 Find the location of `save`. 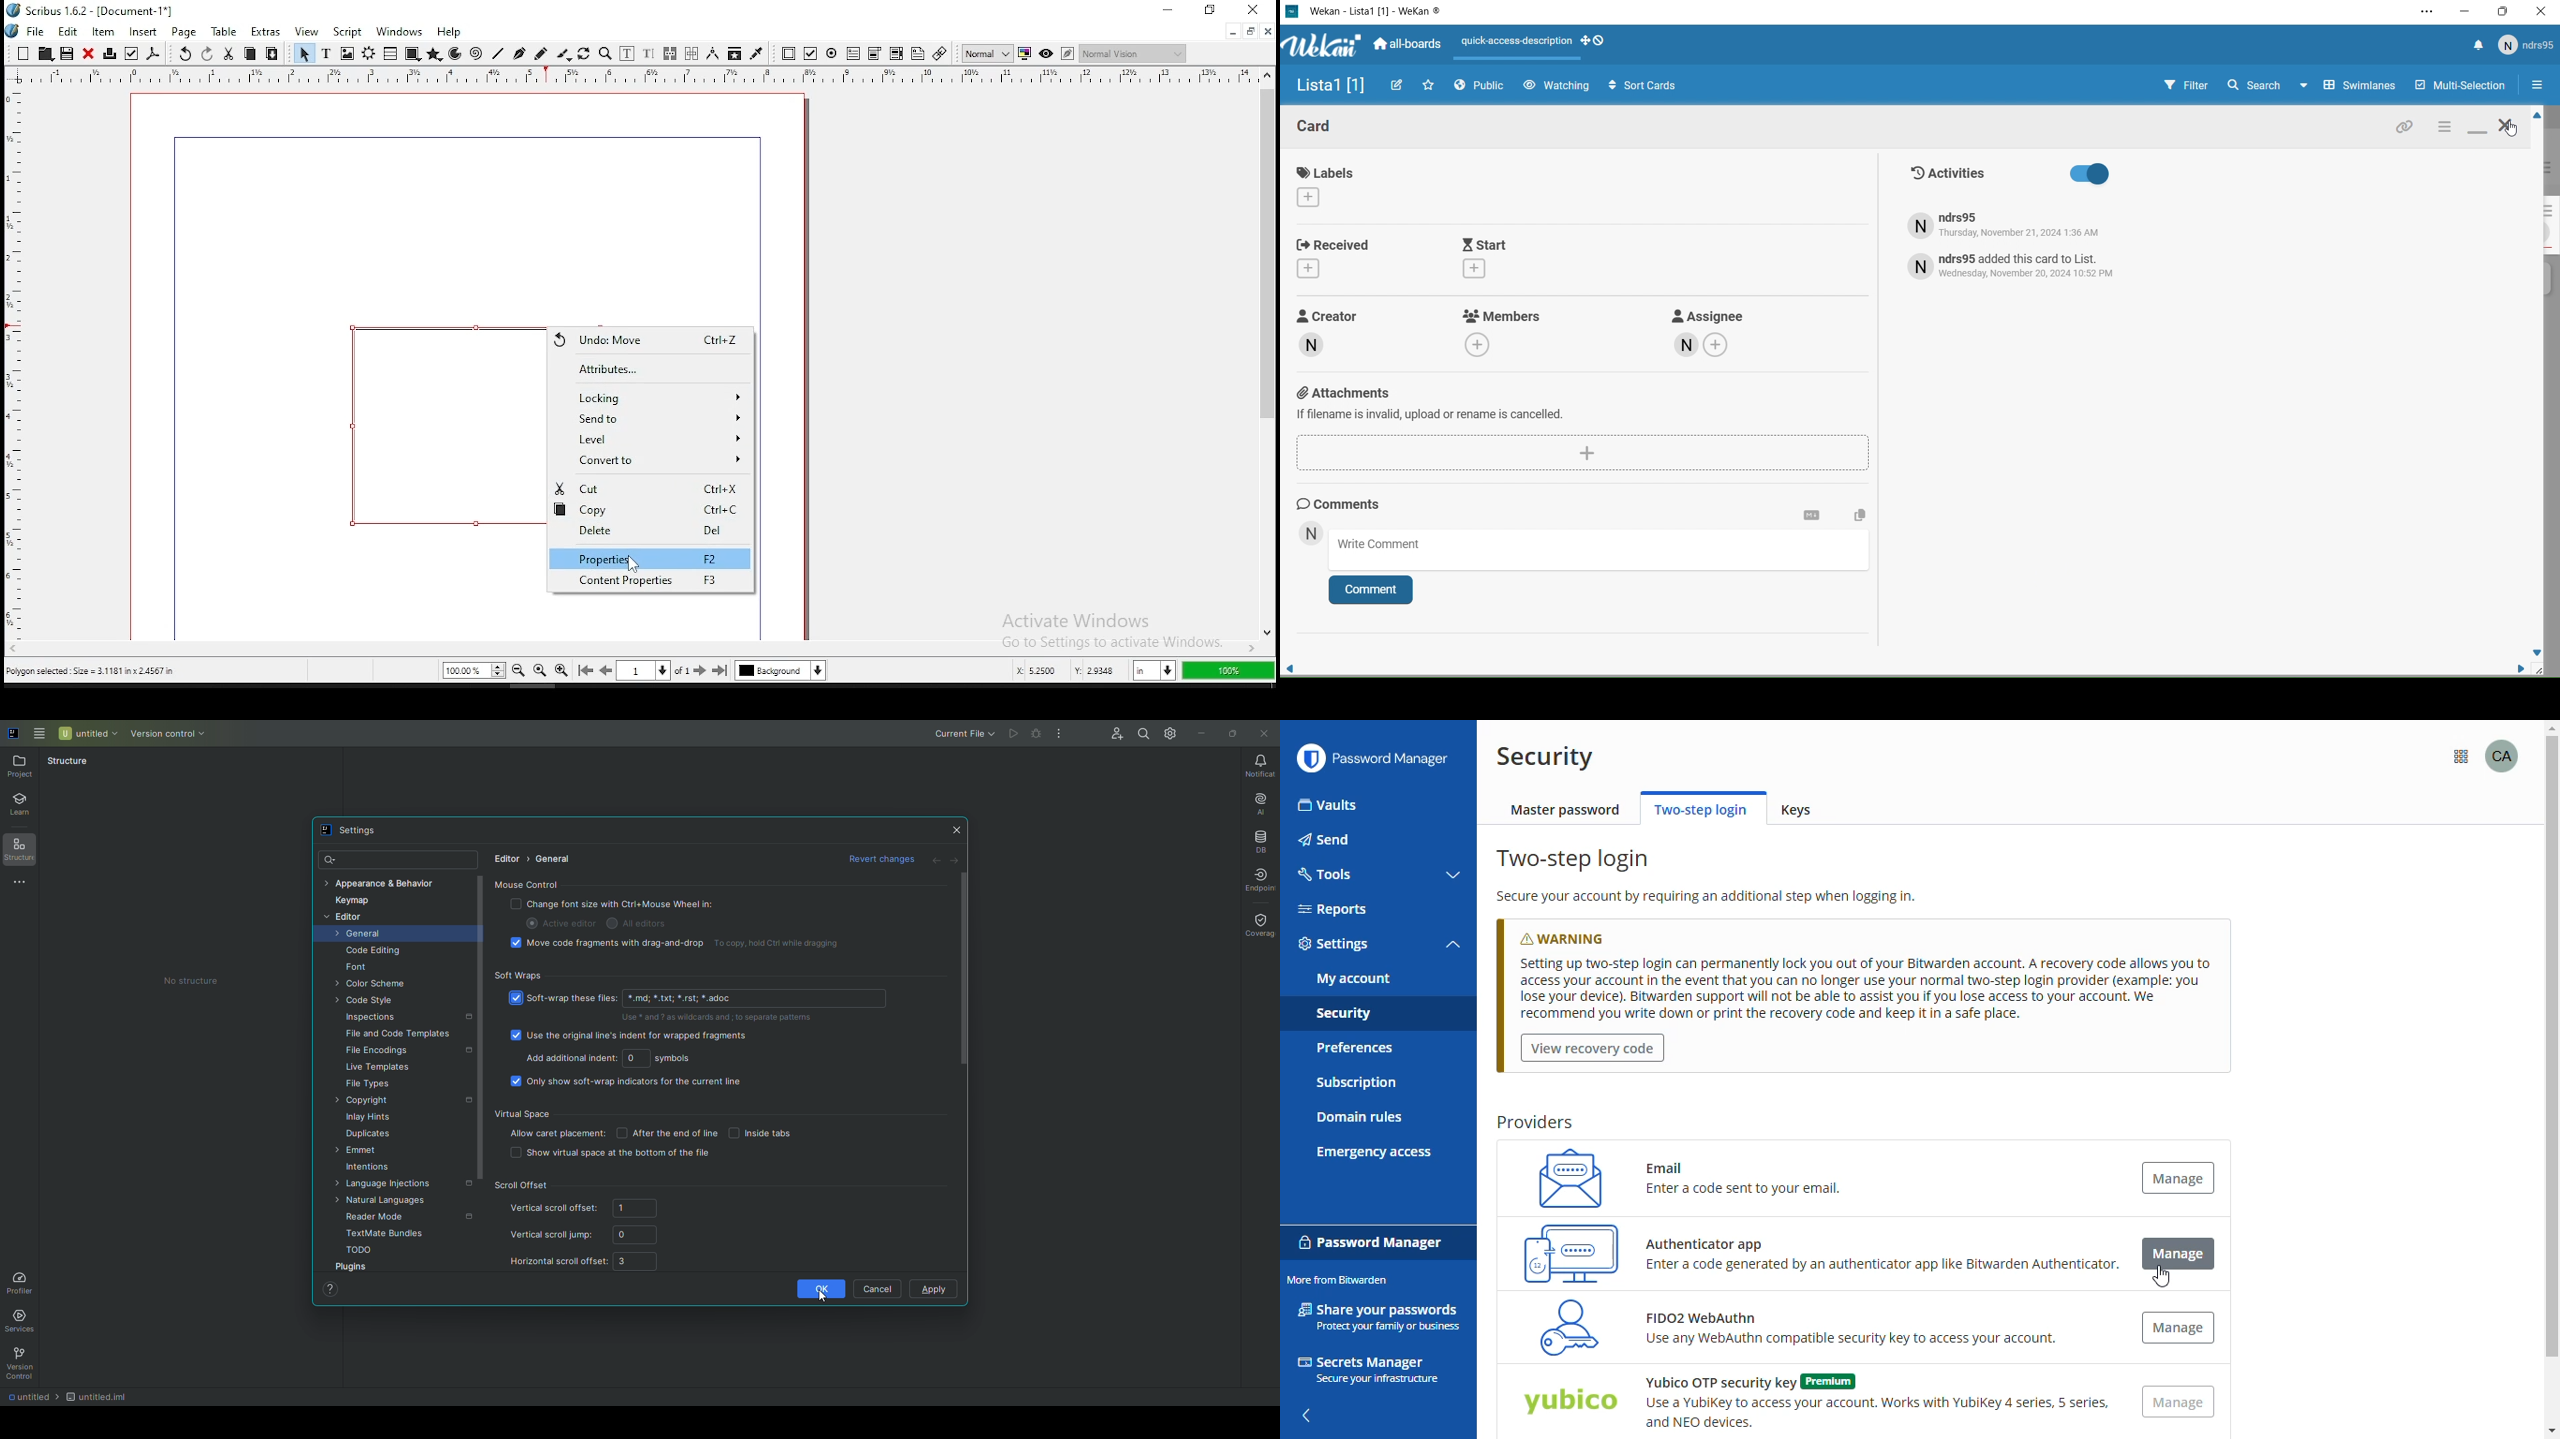

save is located at coordinates (66, 53).